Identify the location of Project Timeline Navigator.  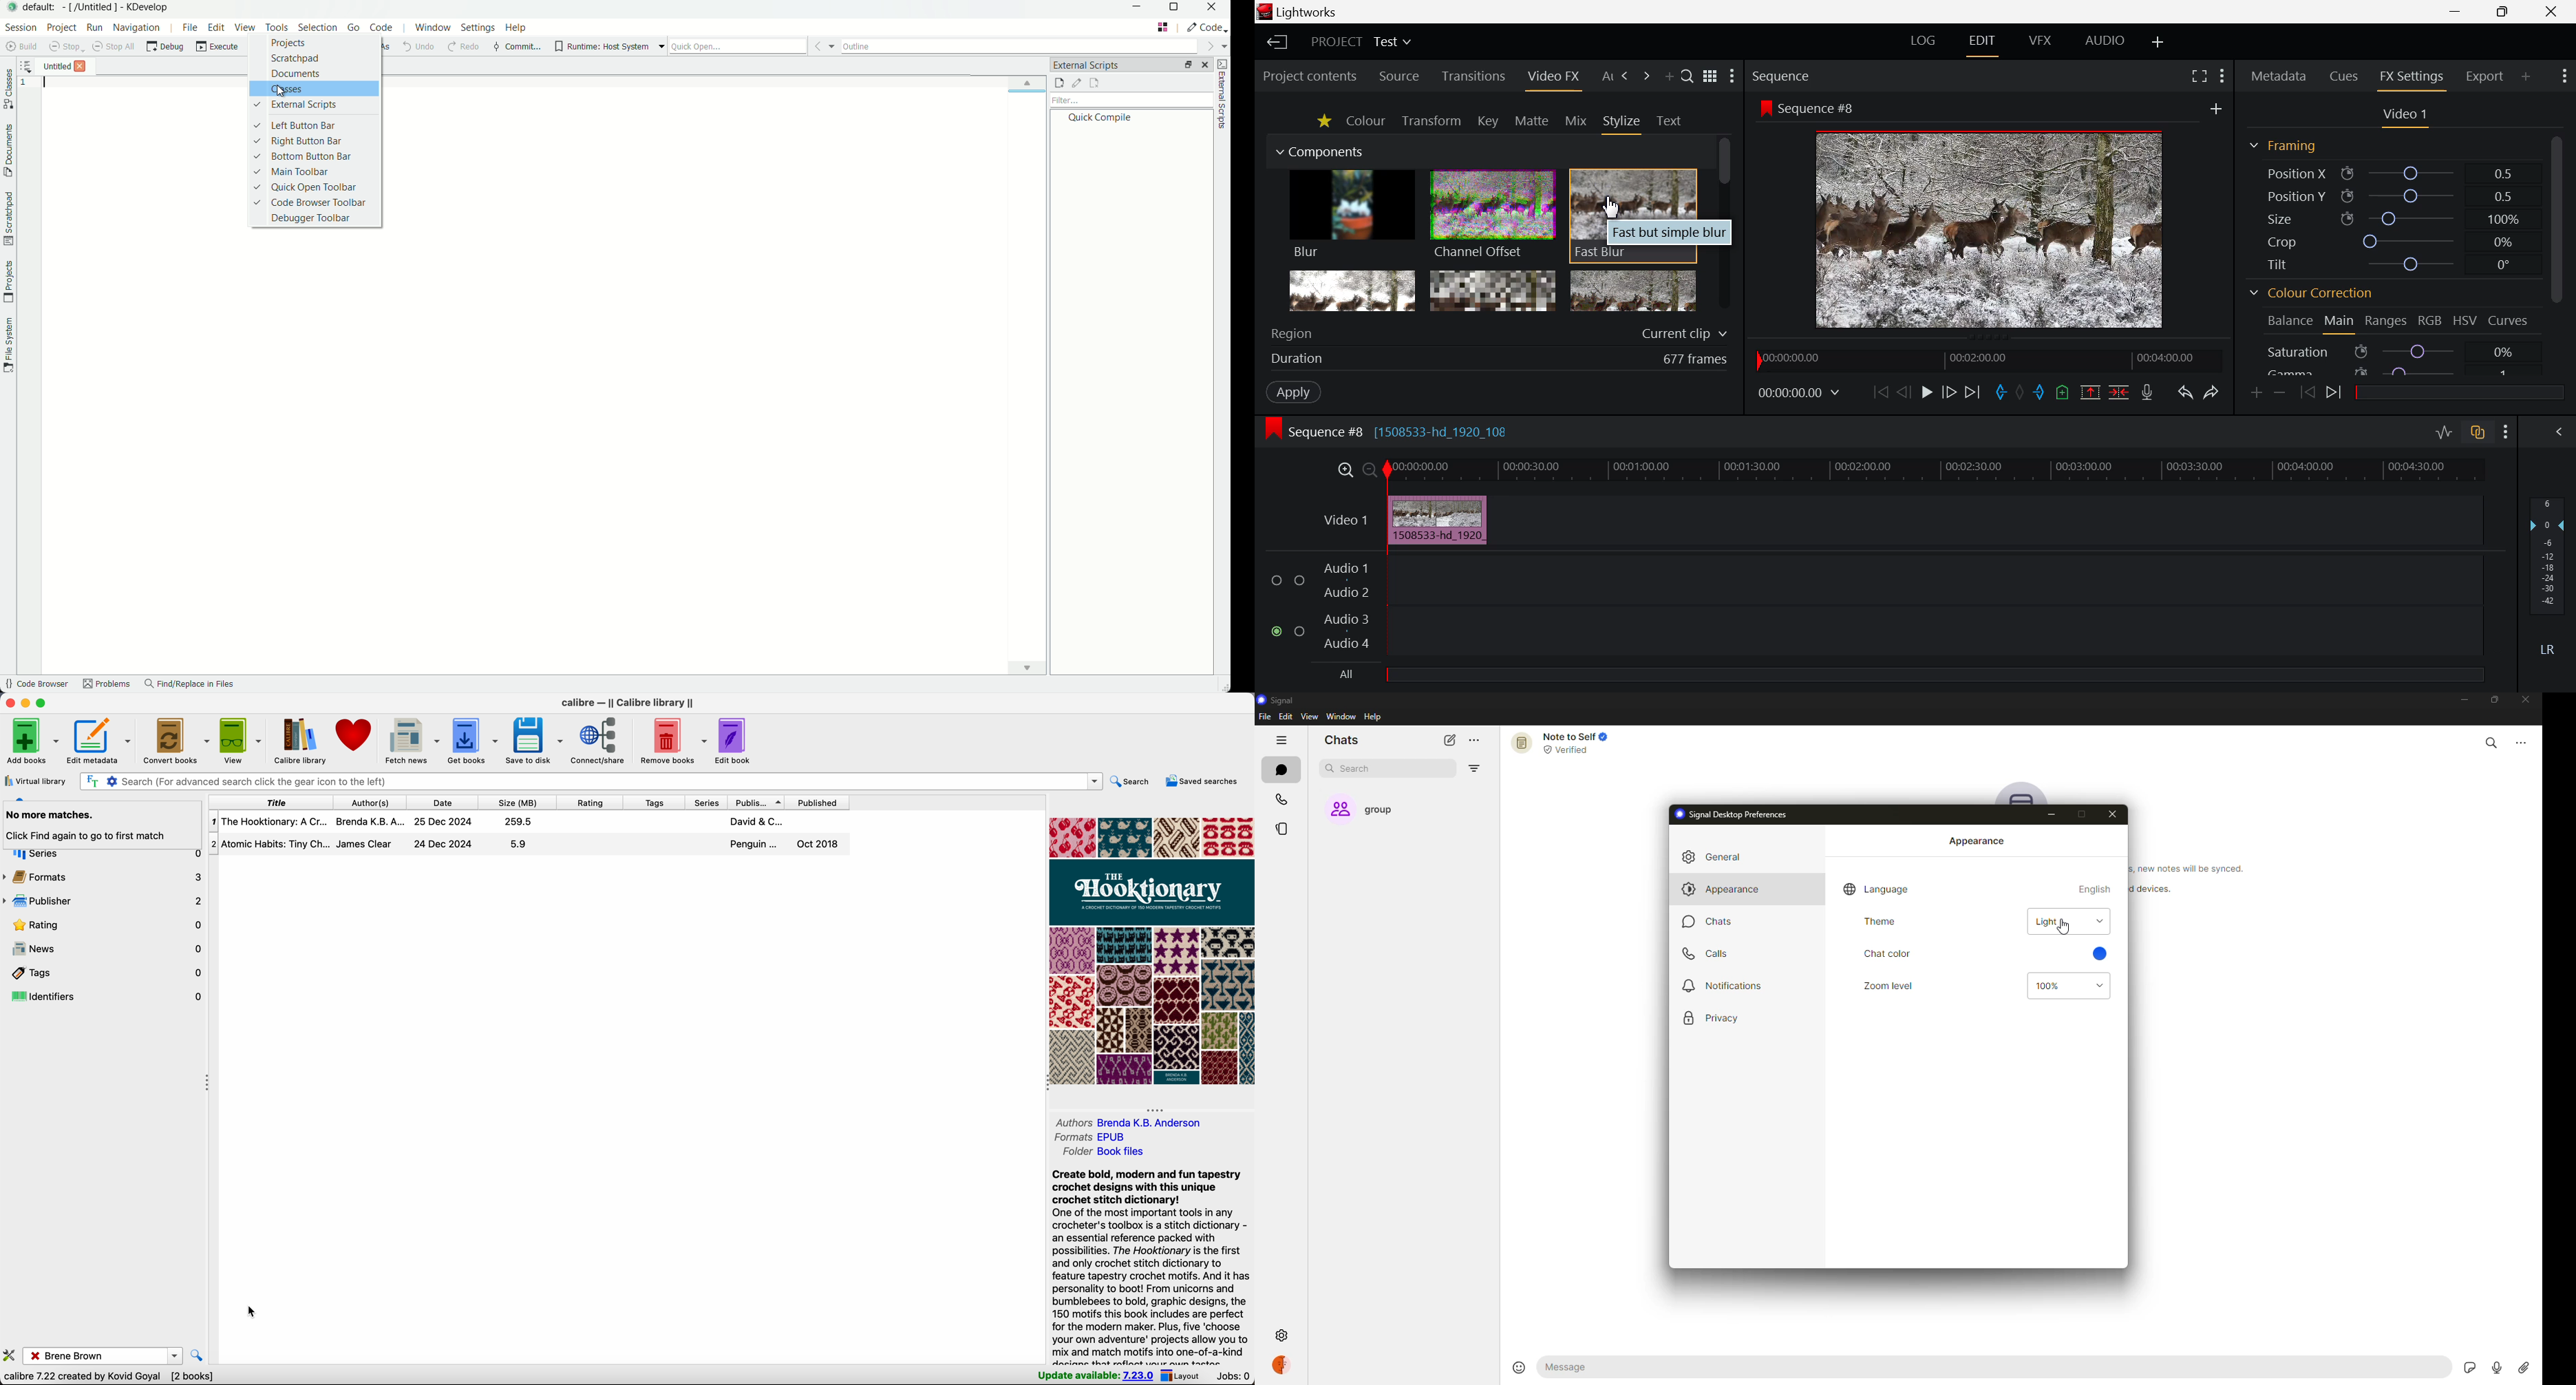
(1986, 359).